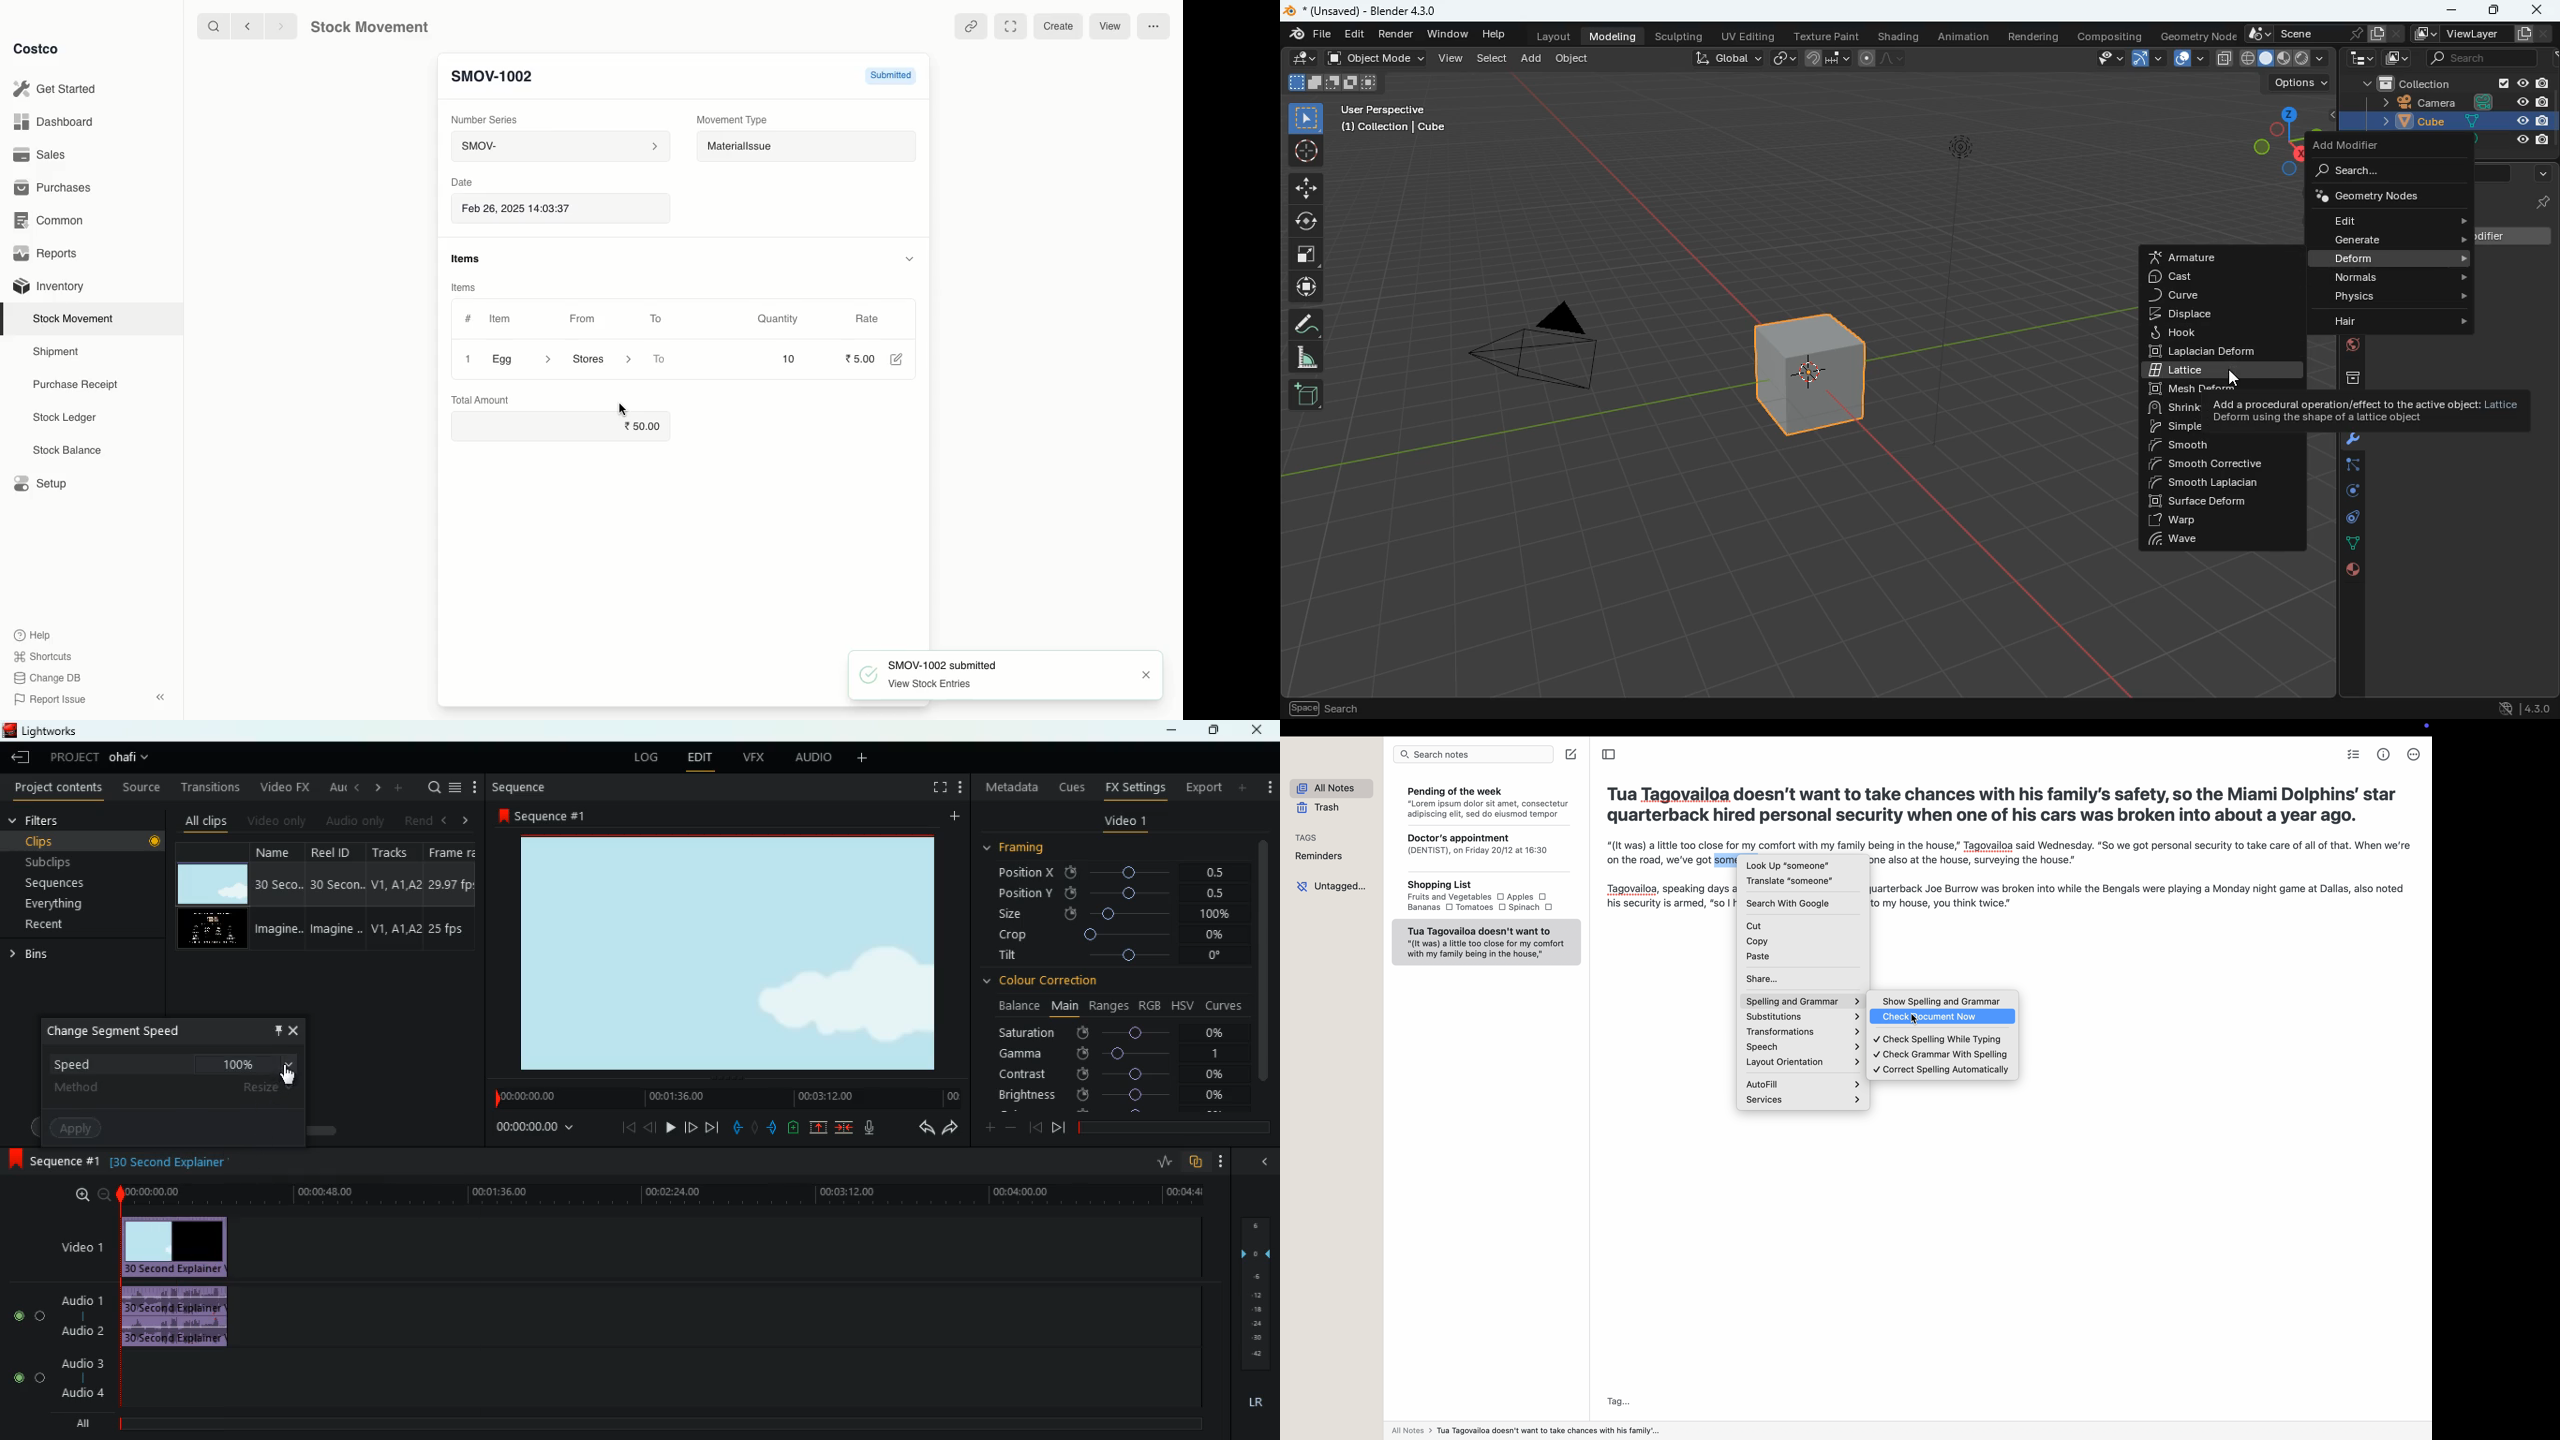 This screenshot has height=1456, width=2576. Describe the element at coordinates (1485, 897) in the screenshot. I see `2nopping LIst
Fruits and Vegetables O Apples O
Bananas O Tomatoes O Spinach O` at that location.